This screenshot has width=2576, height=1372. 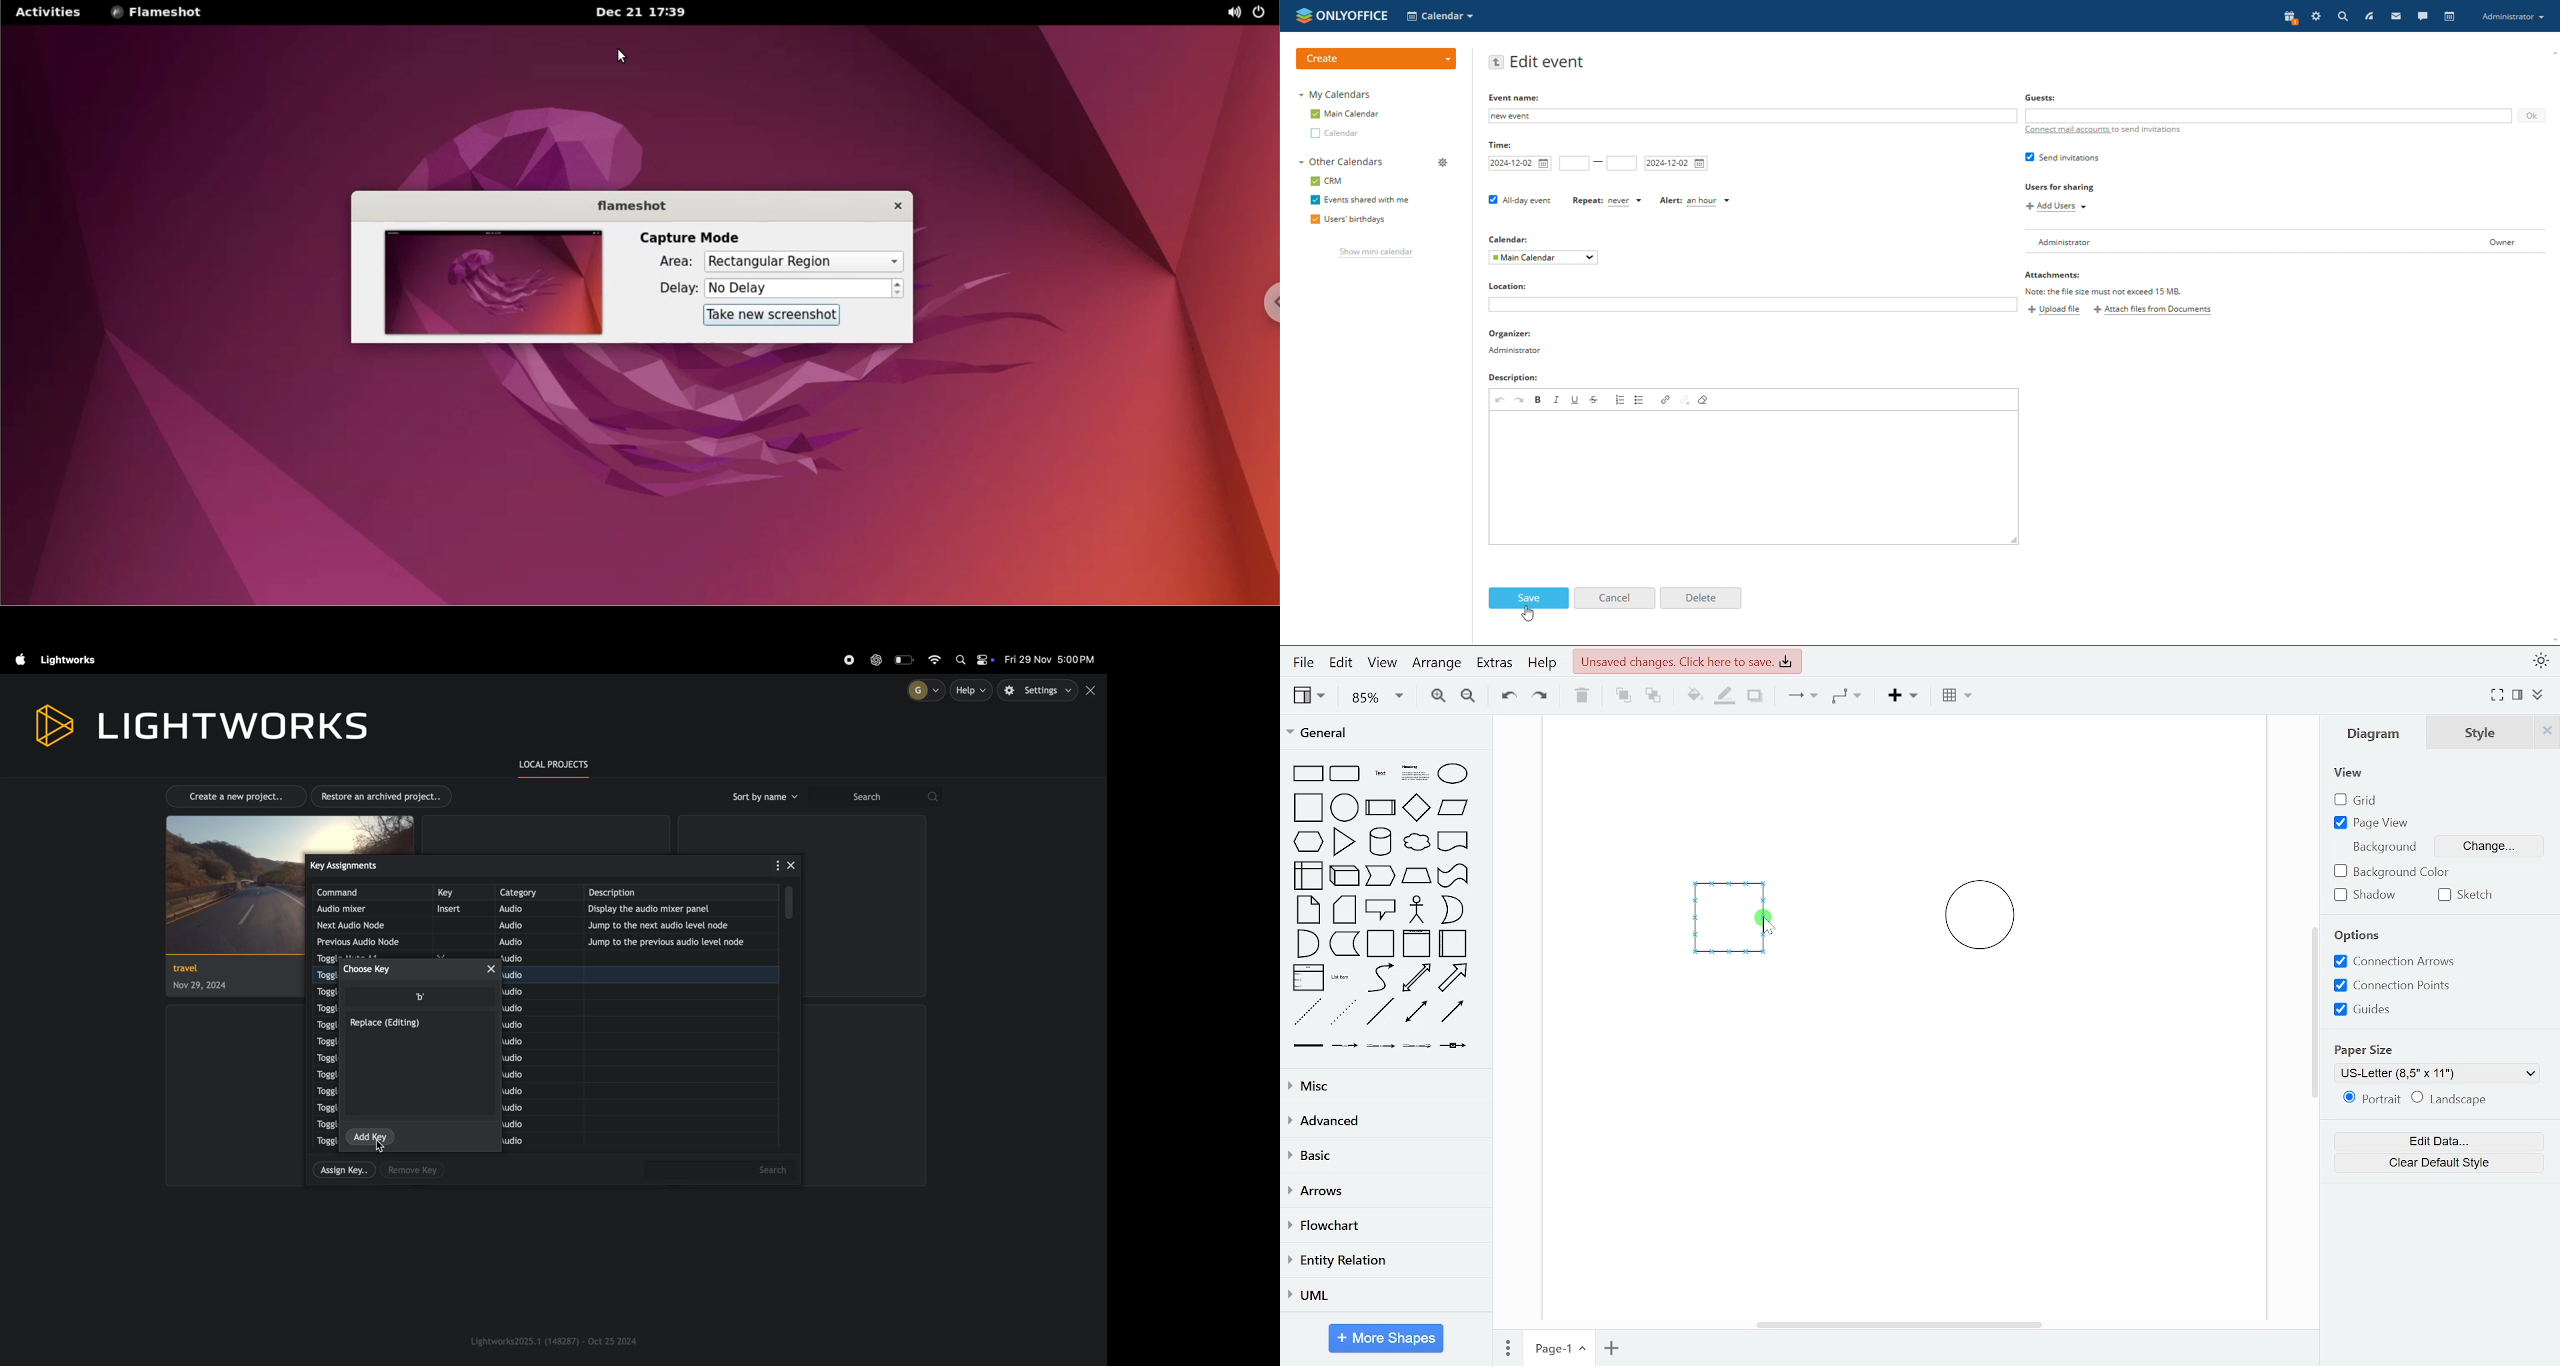 What do you see at coordinates (1416, 944) in the screenshot?
I see `vertical container` at bounding box center [1416, 944].